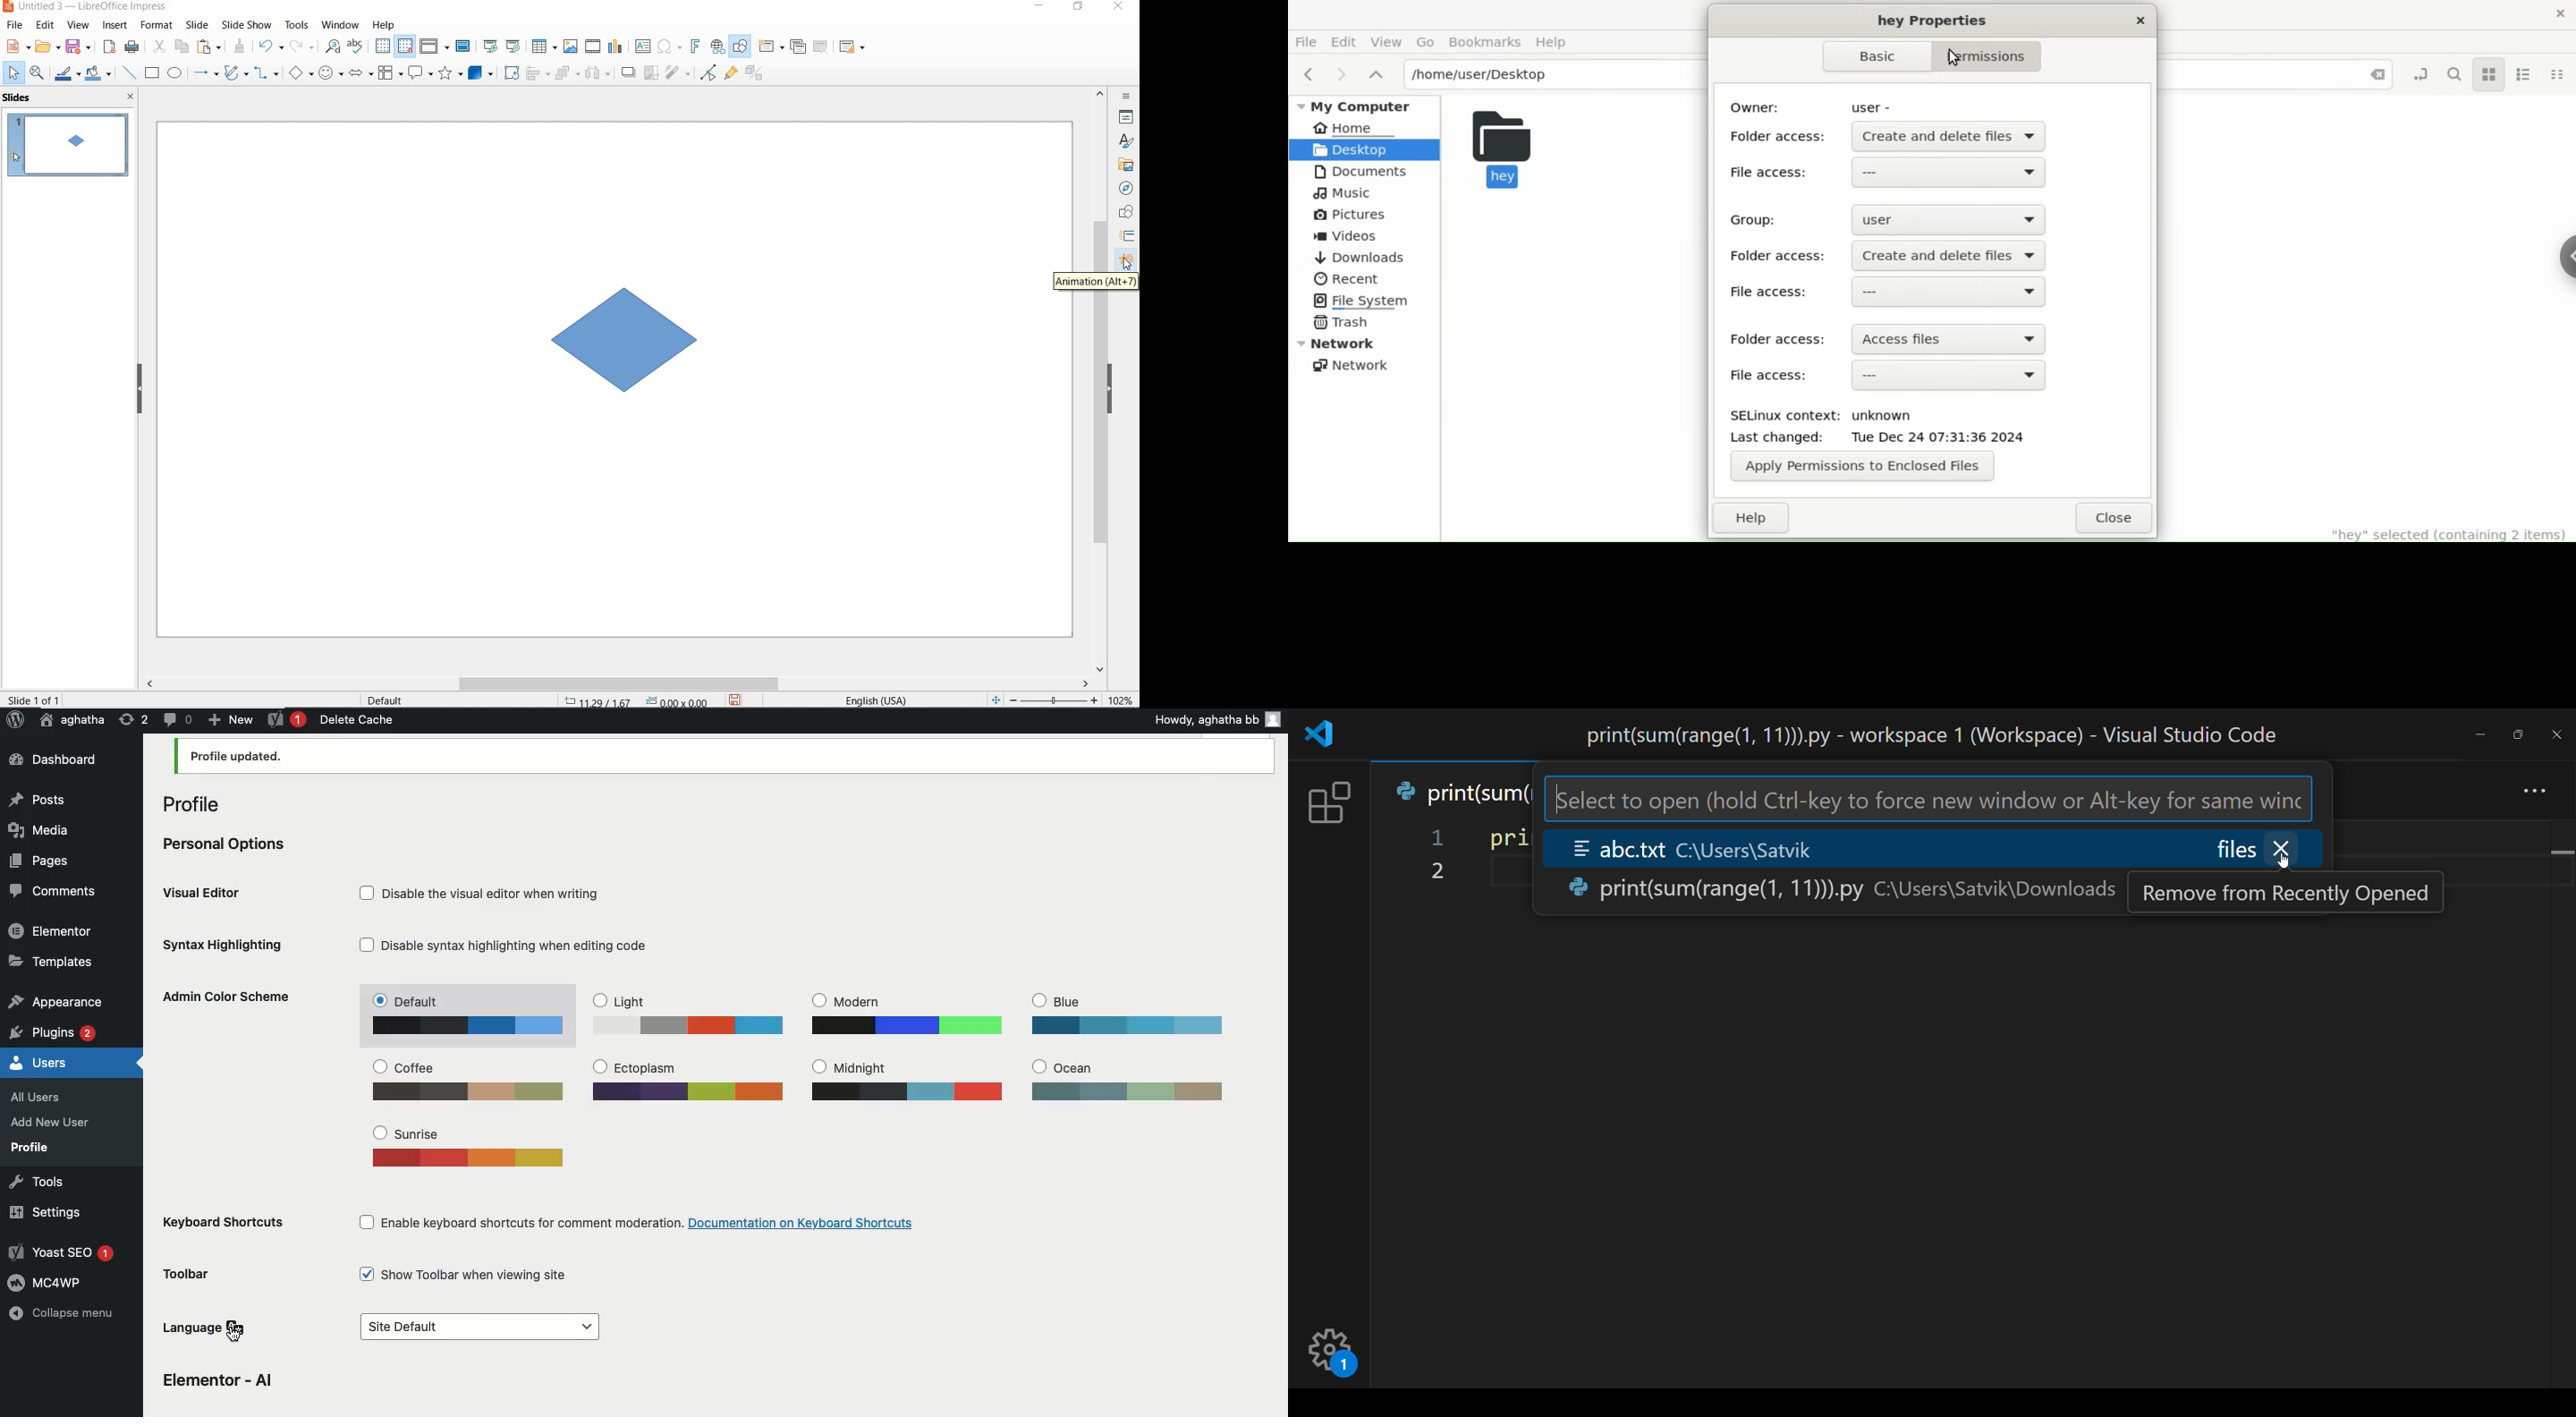  What do you see at coordinates (822, 47) in the screenshot?
I see `delete slides` at bounding box center [822, 47].